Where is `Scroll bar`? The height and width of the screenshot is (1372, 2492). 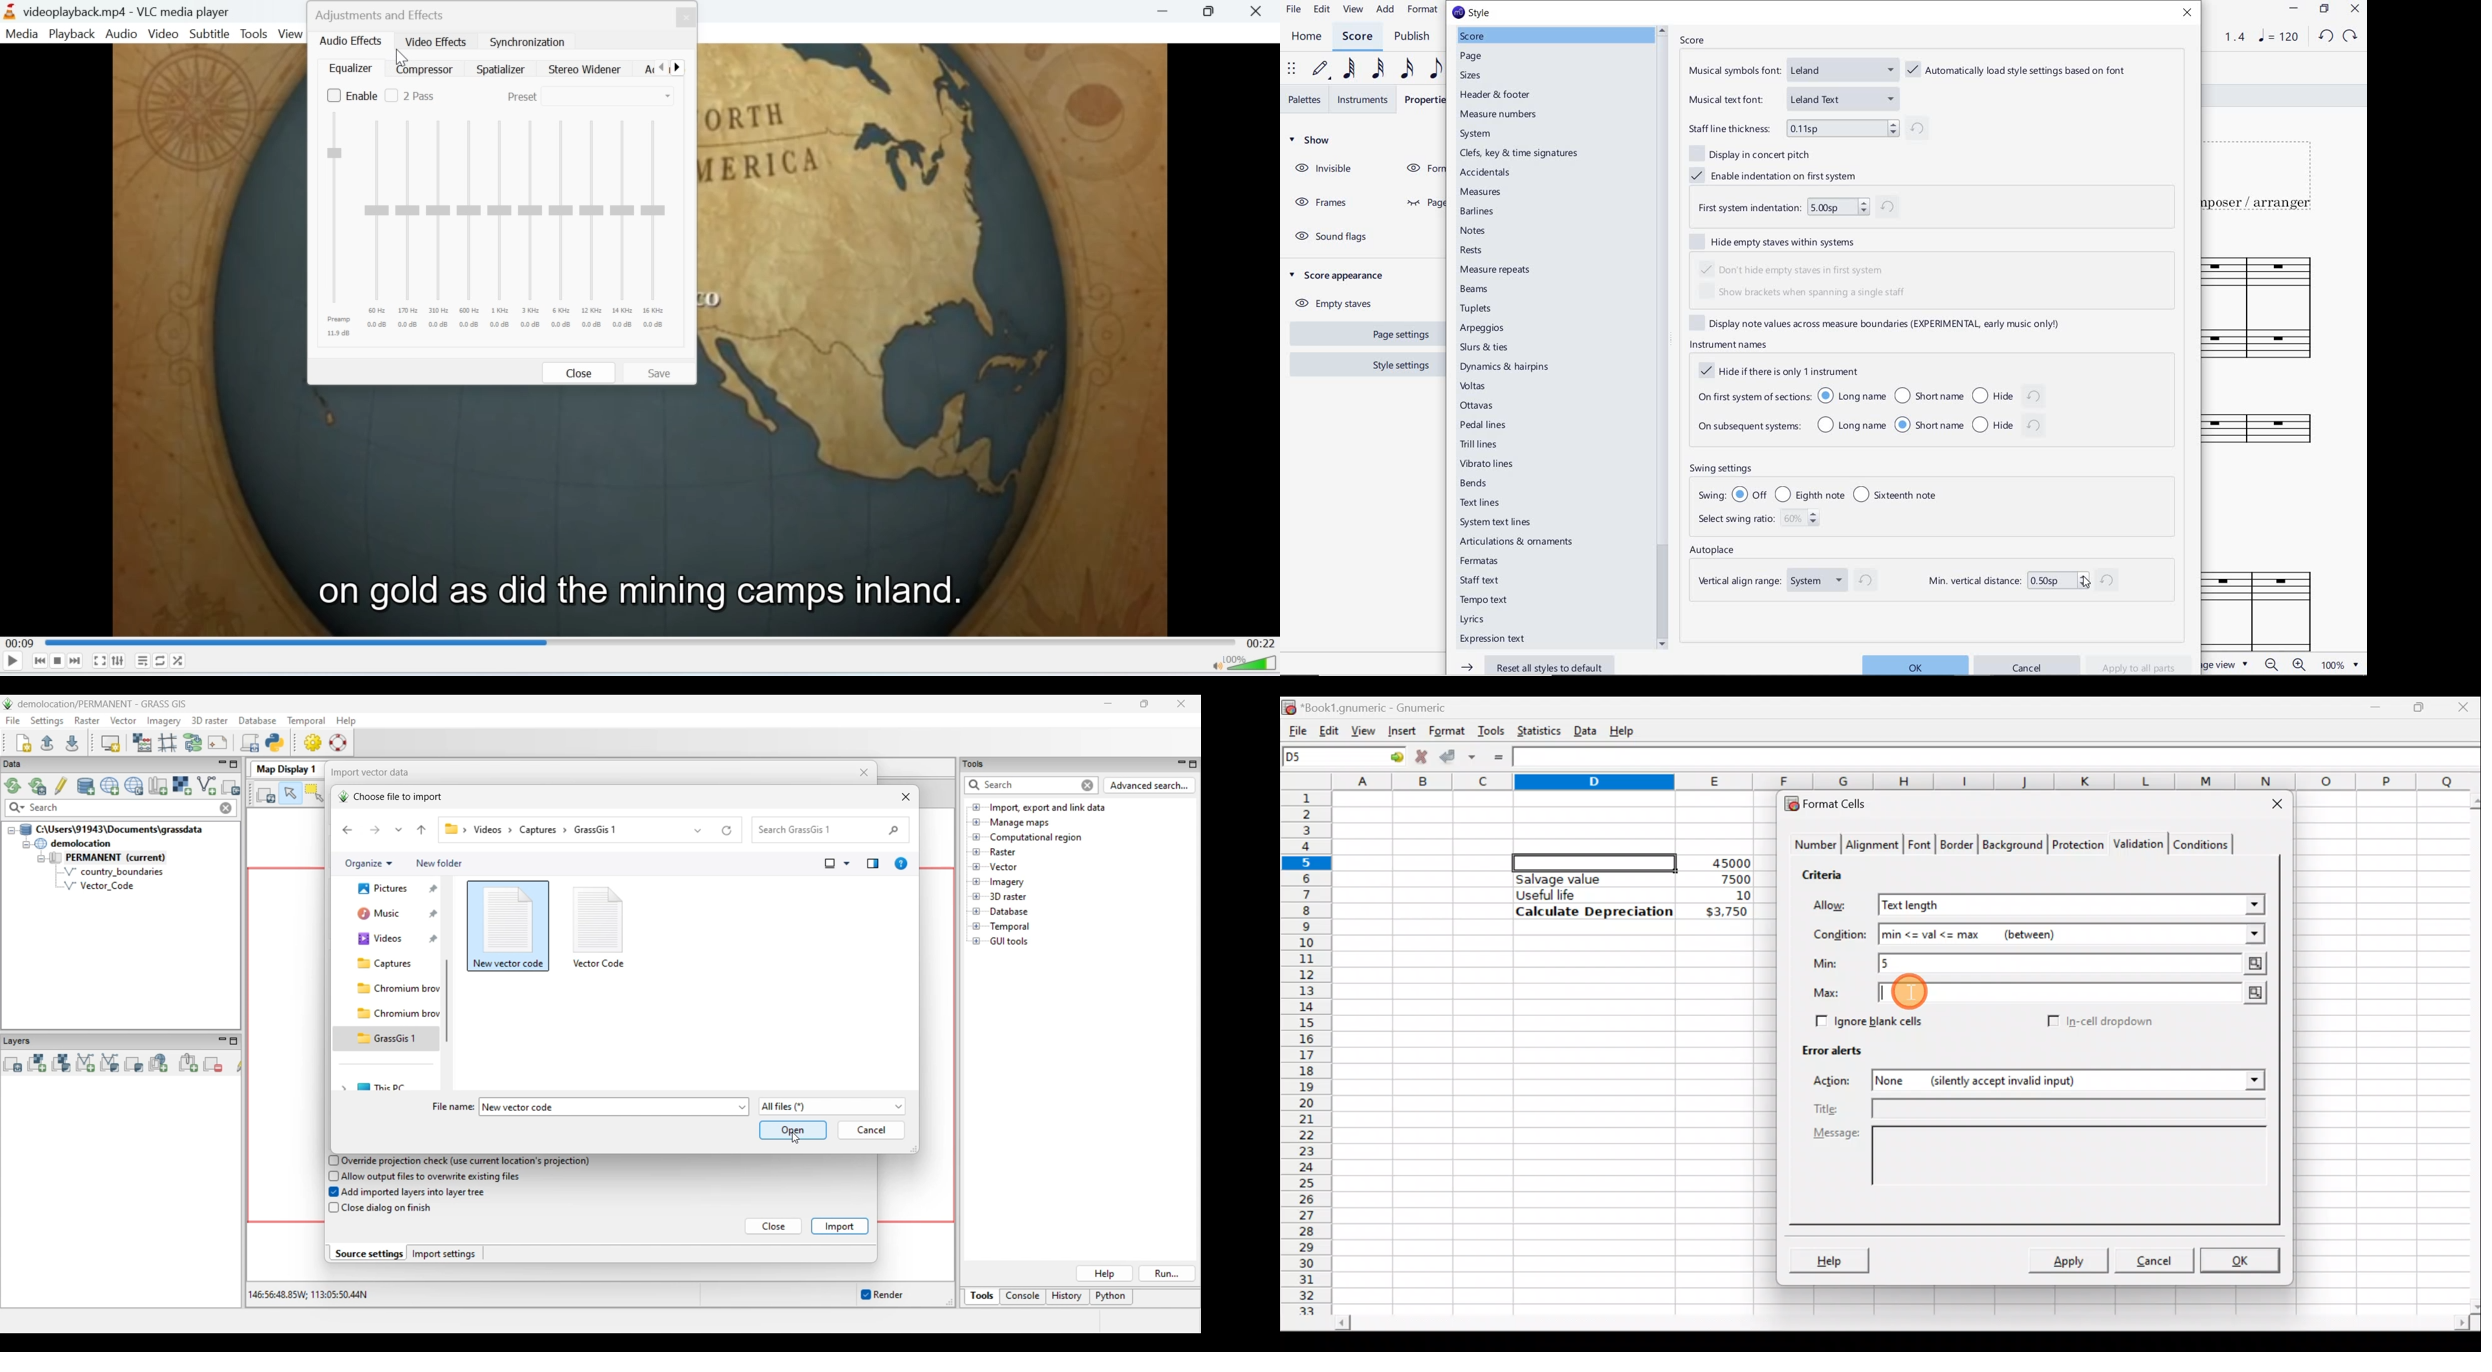 Scroll bar is located at coordinates (2468, 1051).